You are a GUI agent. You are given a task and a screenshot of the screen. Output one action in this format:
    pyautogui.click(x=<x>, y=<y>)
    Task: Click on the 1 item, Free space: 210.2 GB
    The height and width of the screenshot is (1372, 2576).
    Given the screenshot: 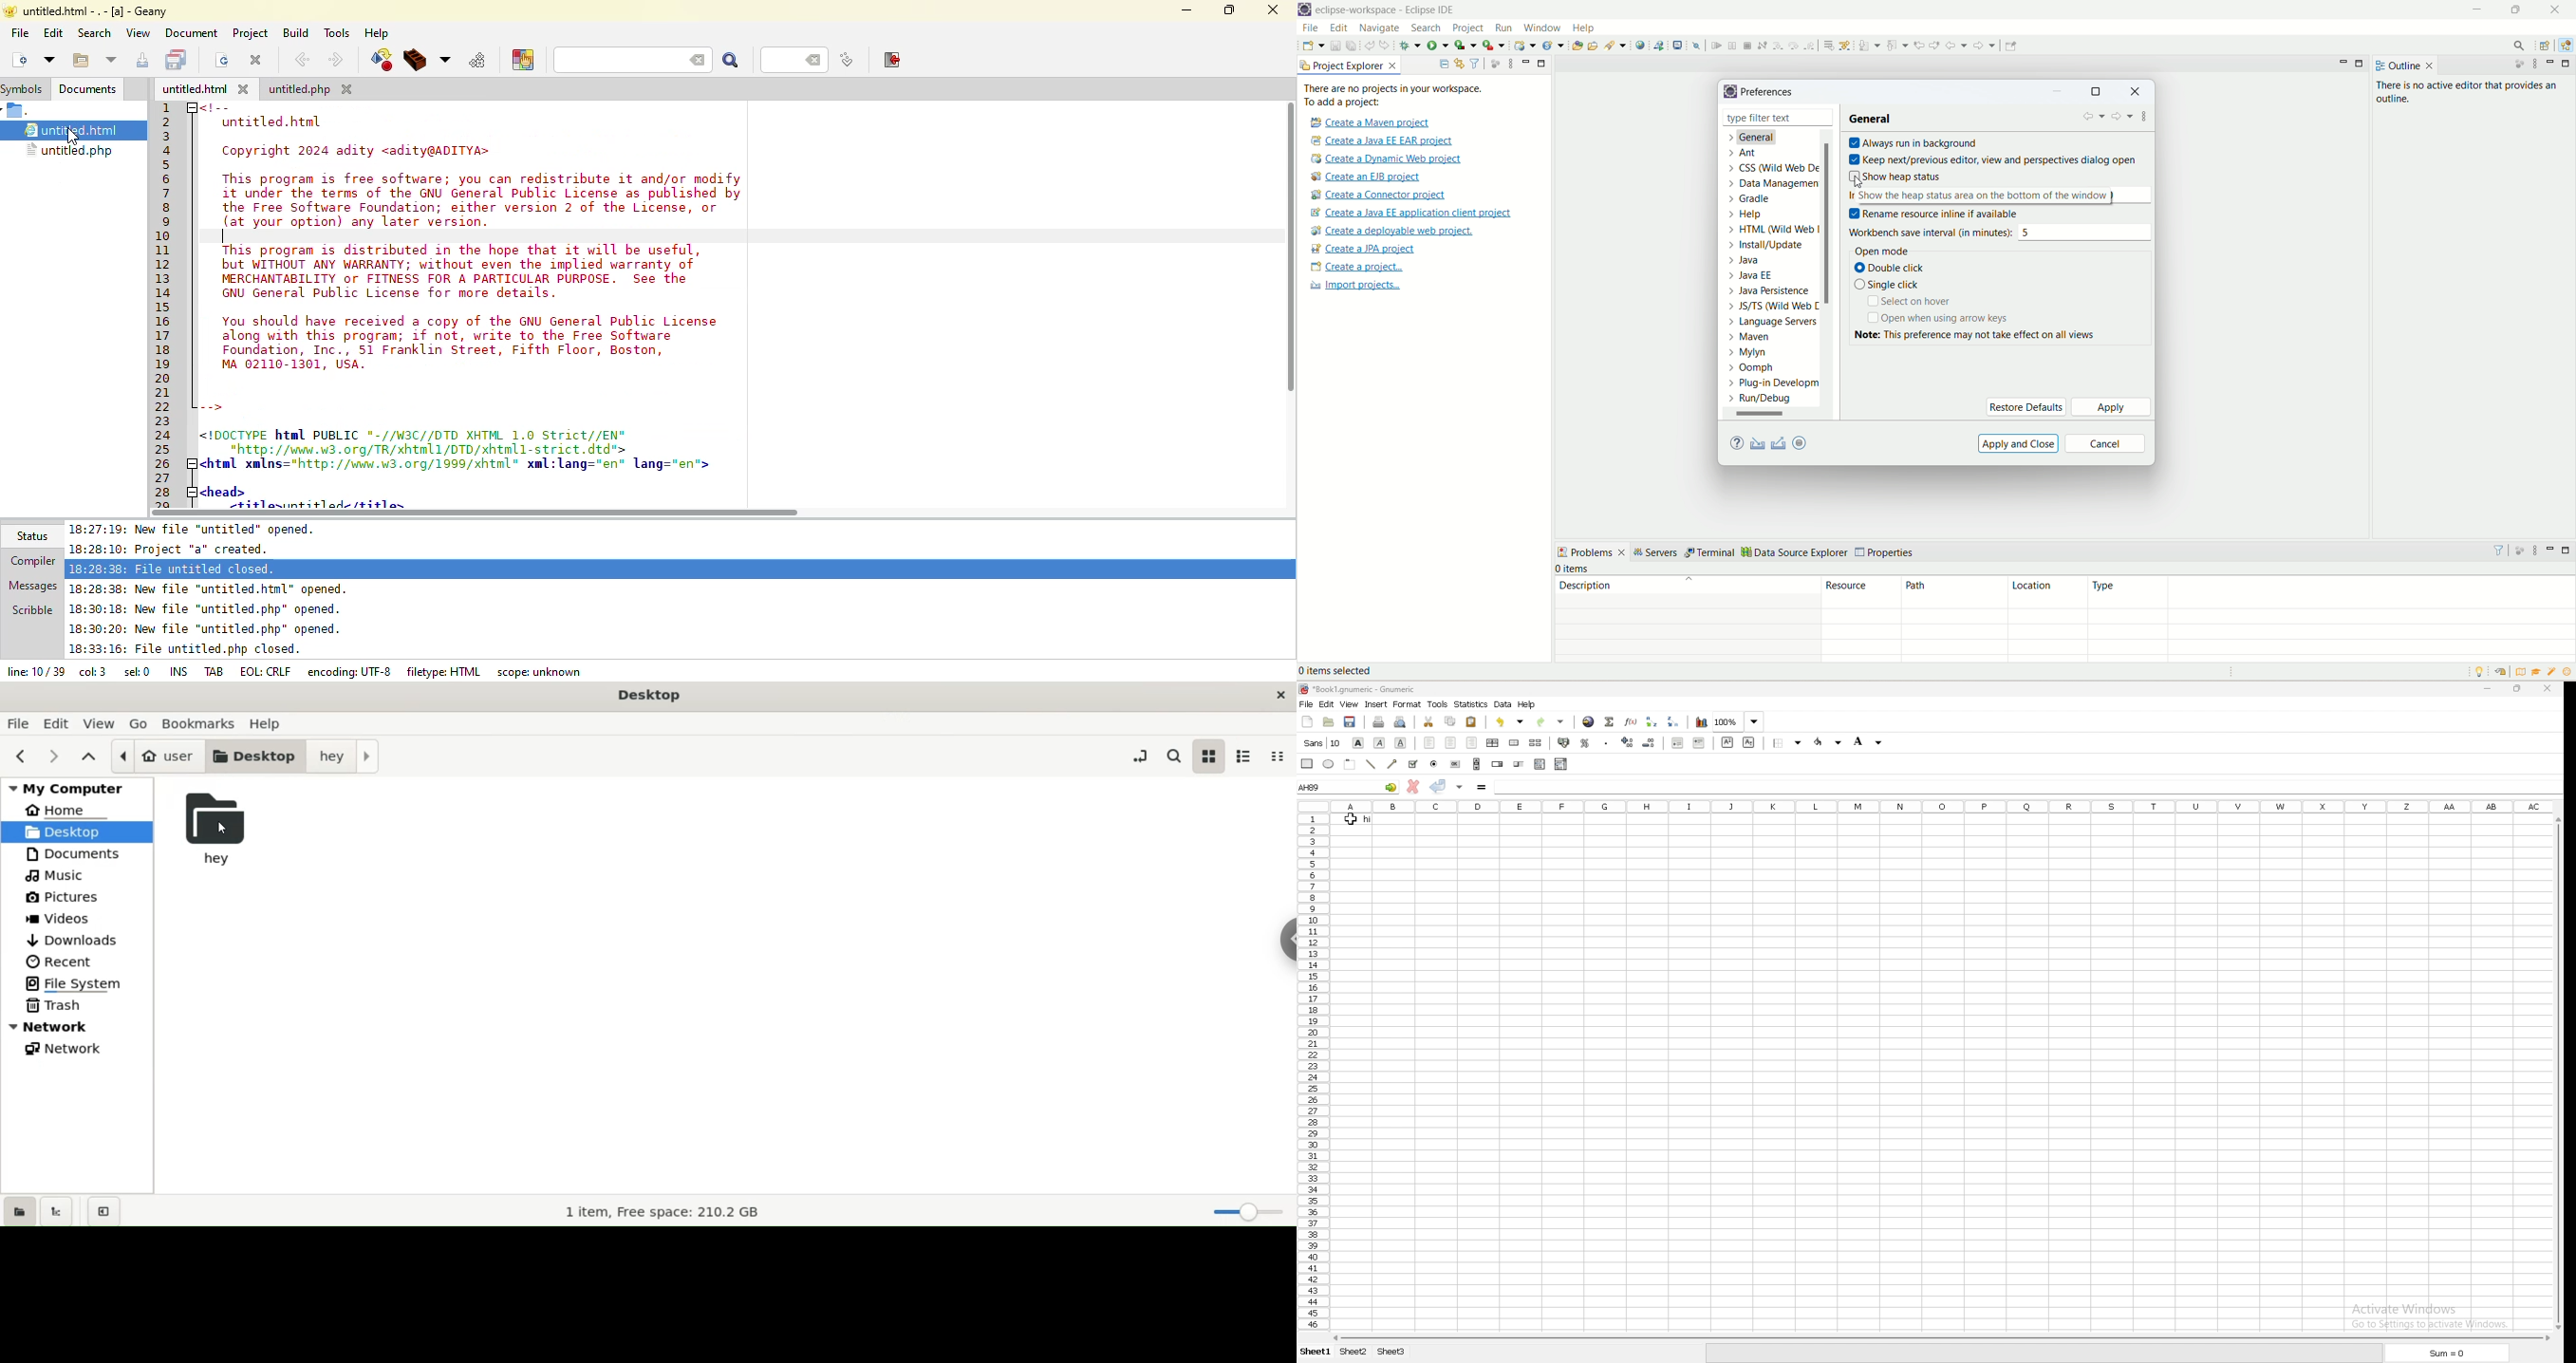 What is the action you would take?
    pyautogui.click(x=663, y=1211)
    